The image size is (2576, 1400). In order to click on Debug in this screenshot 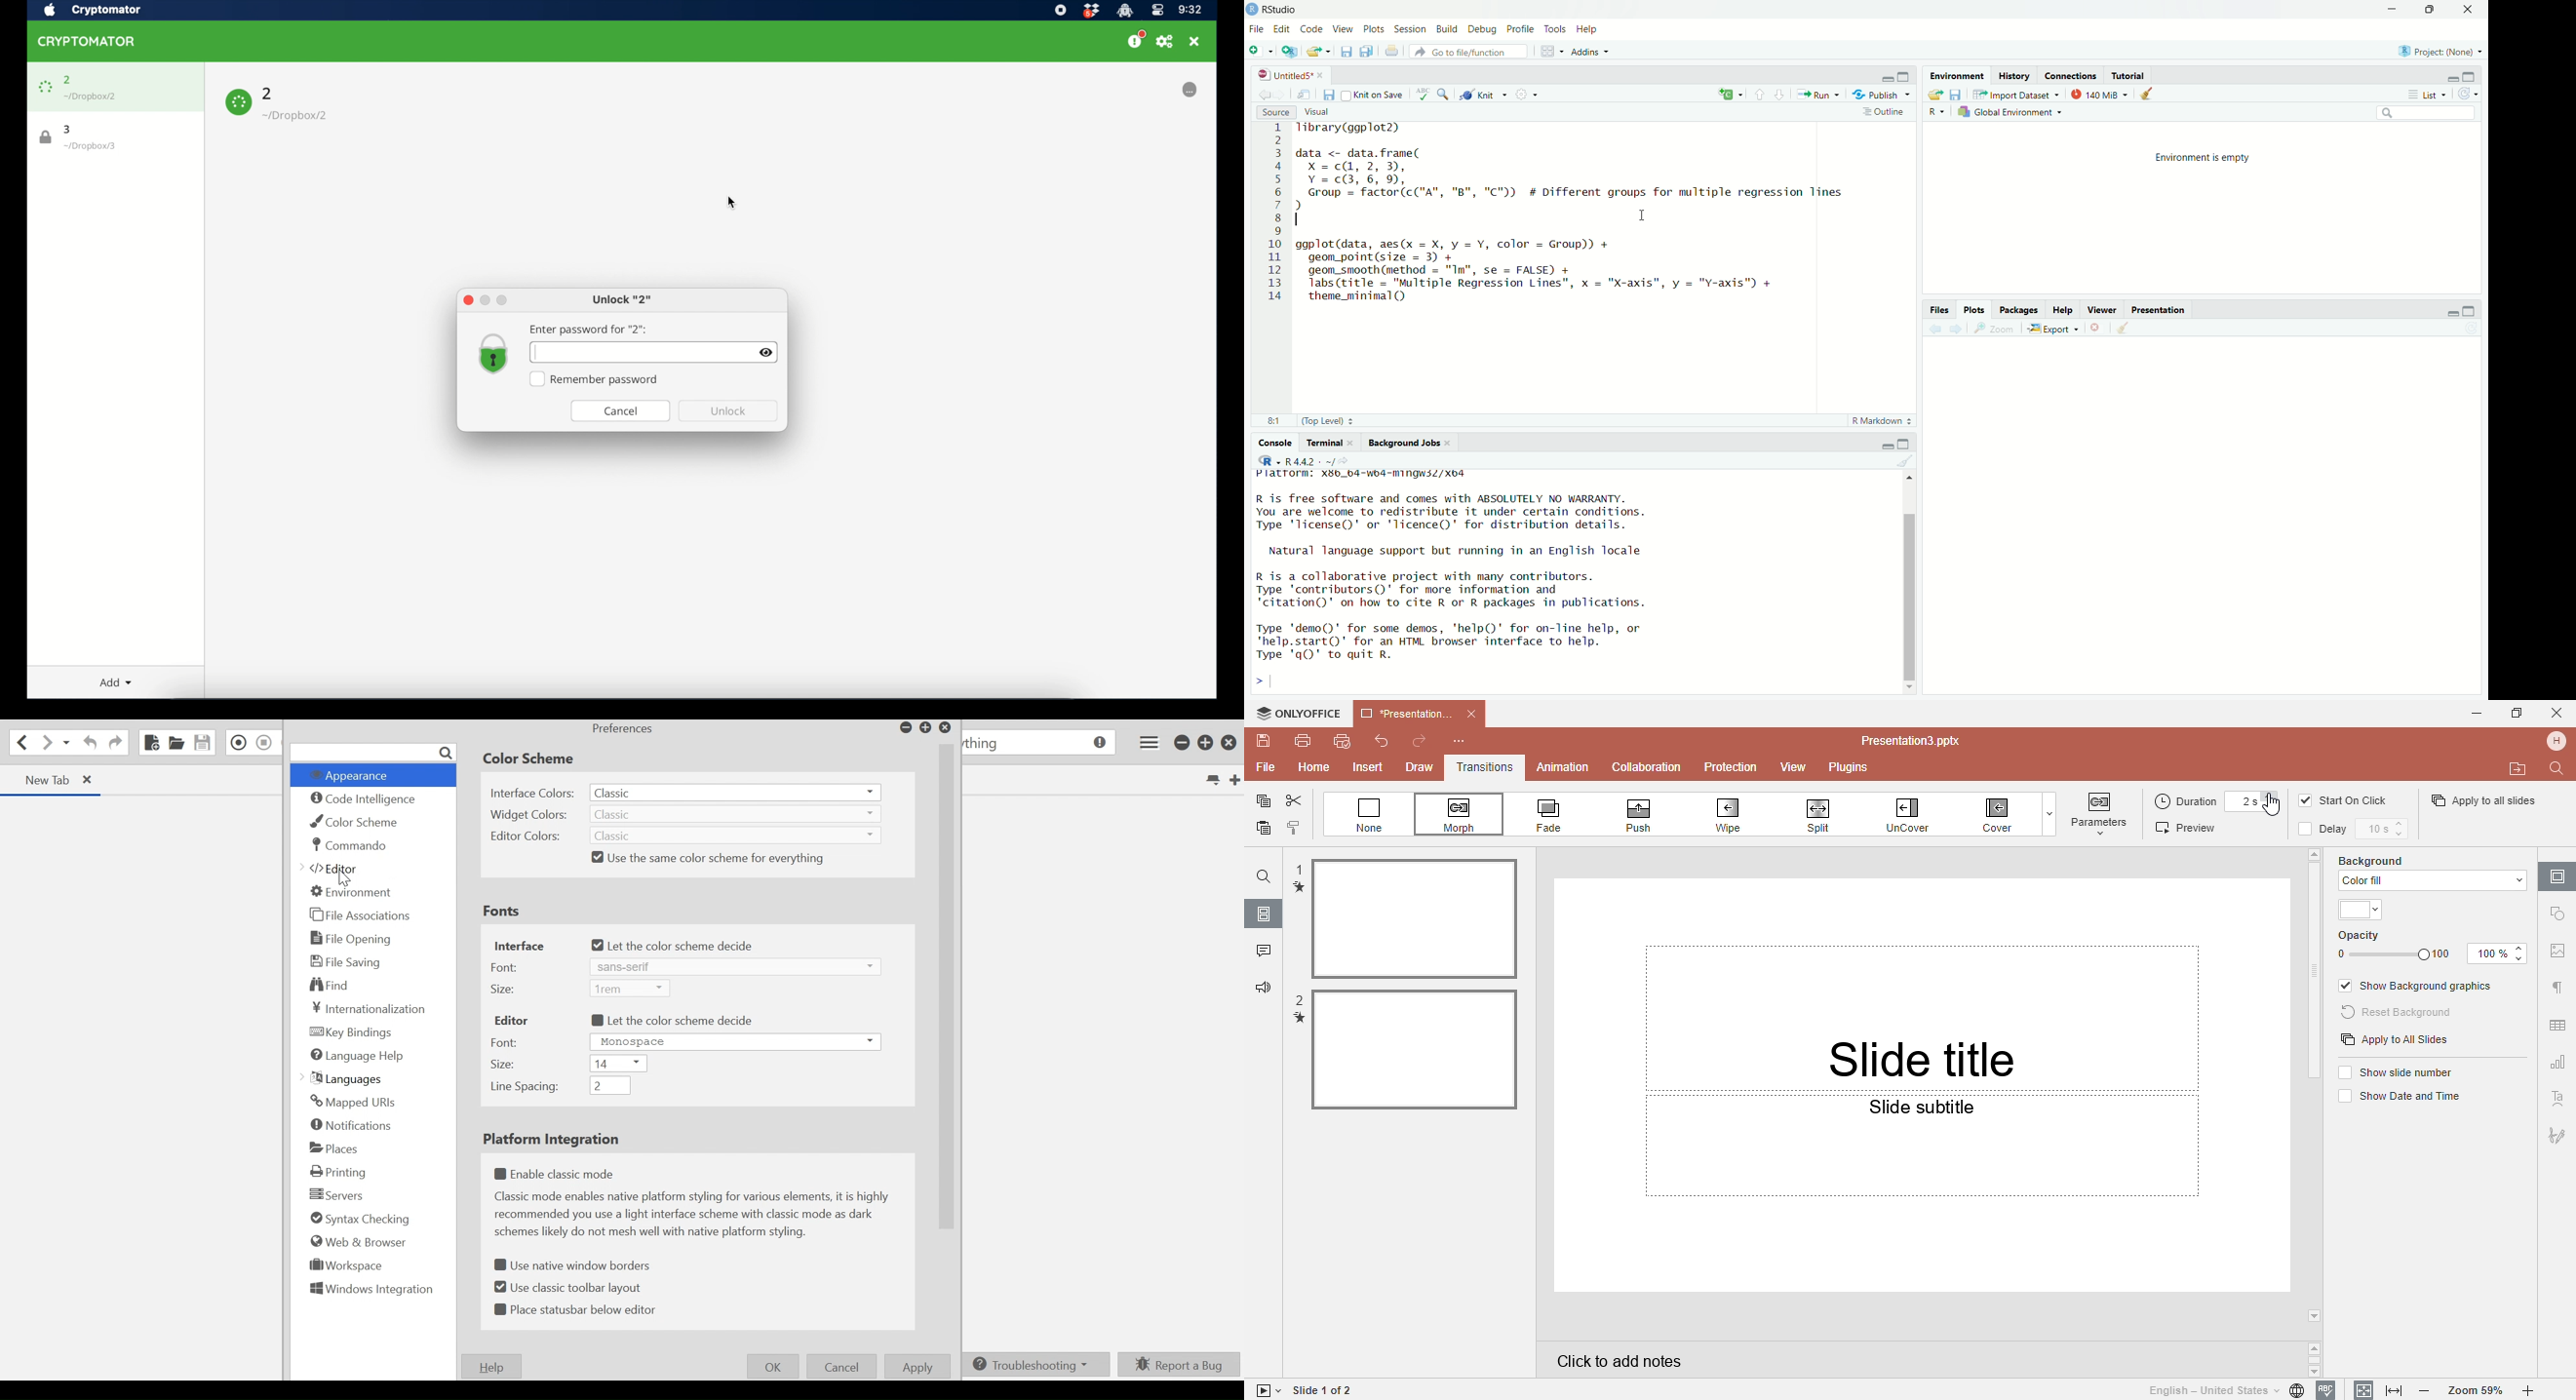, I will do `click(1481, 30)`.